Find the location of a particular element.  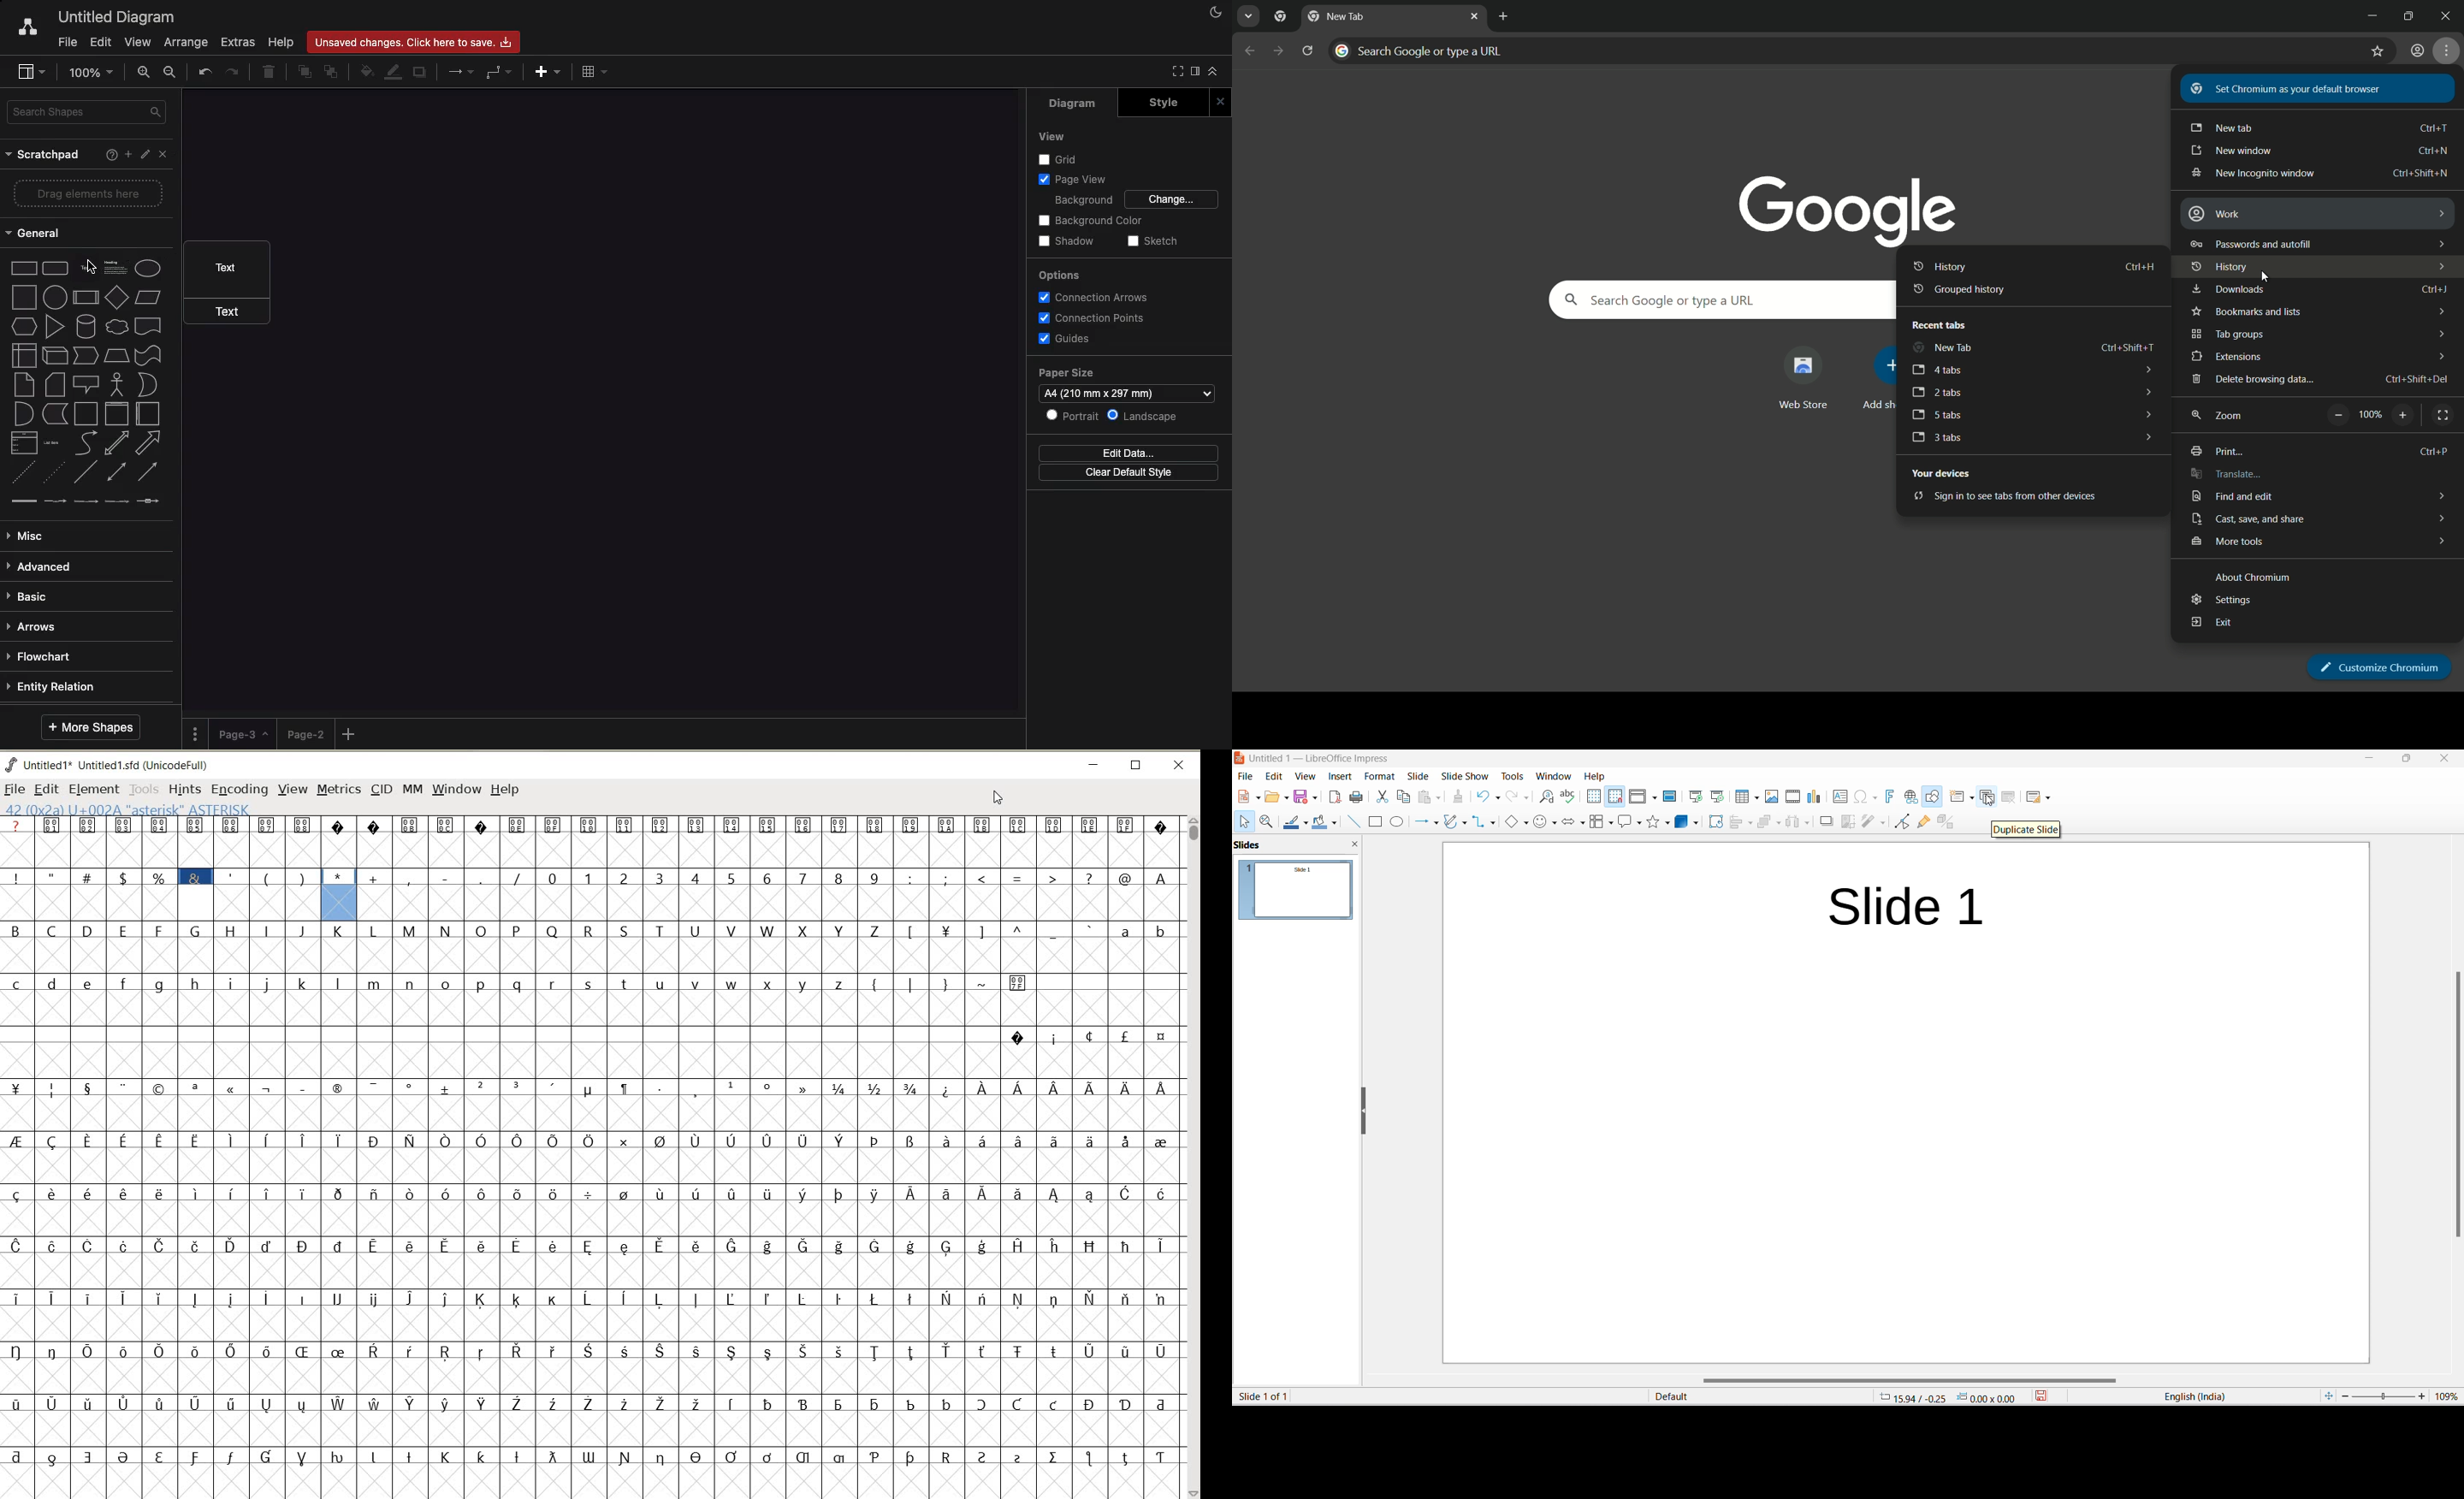

Fill  is located at coordinates (365, 69).